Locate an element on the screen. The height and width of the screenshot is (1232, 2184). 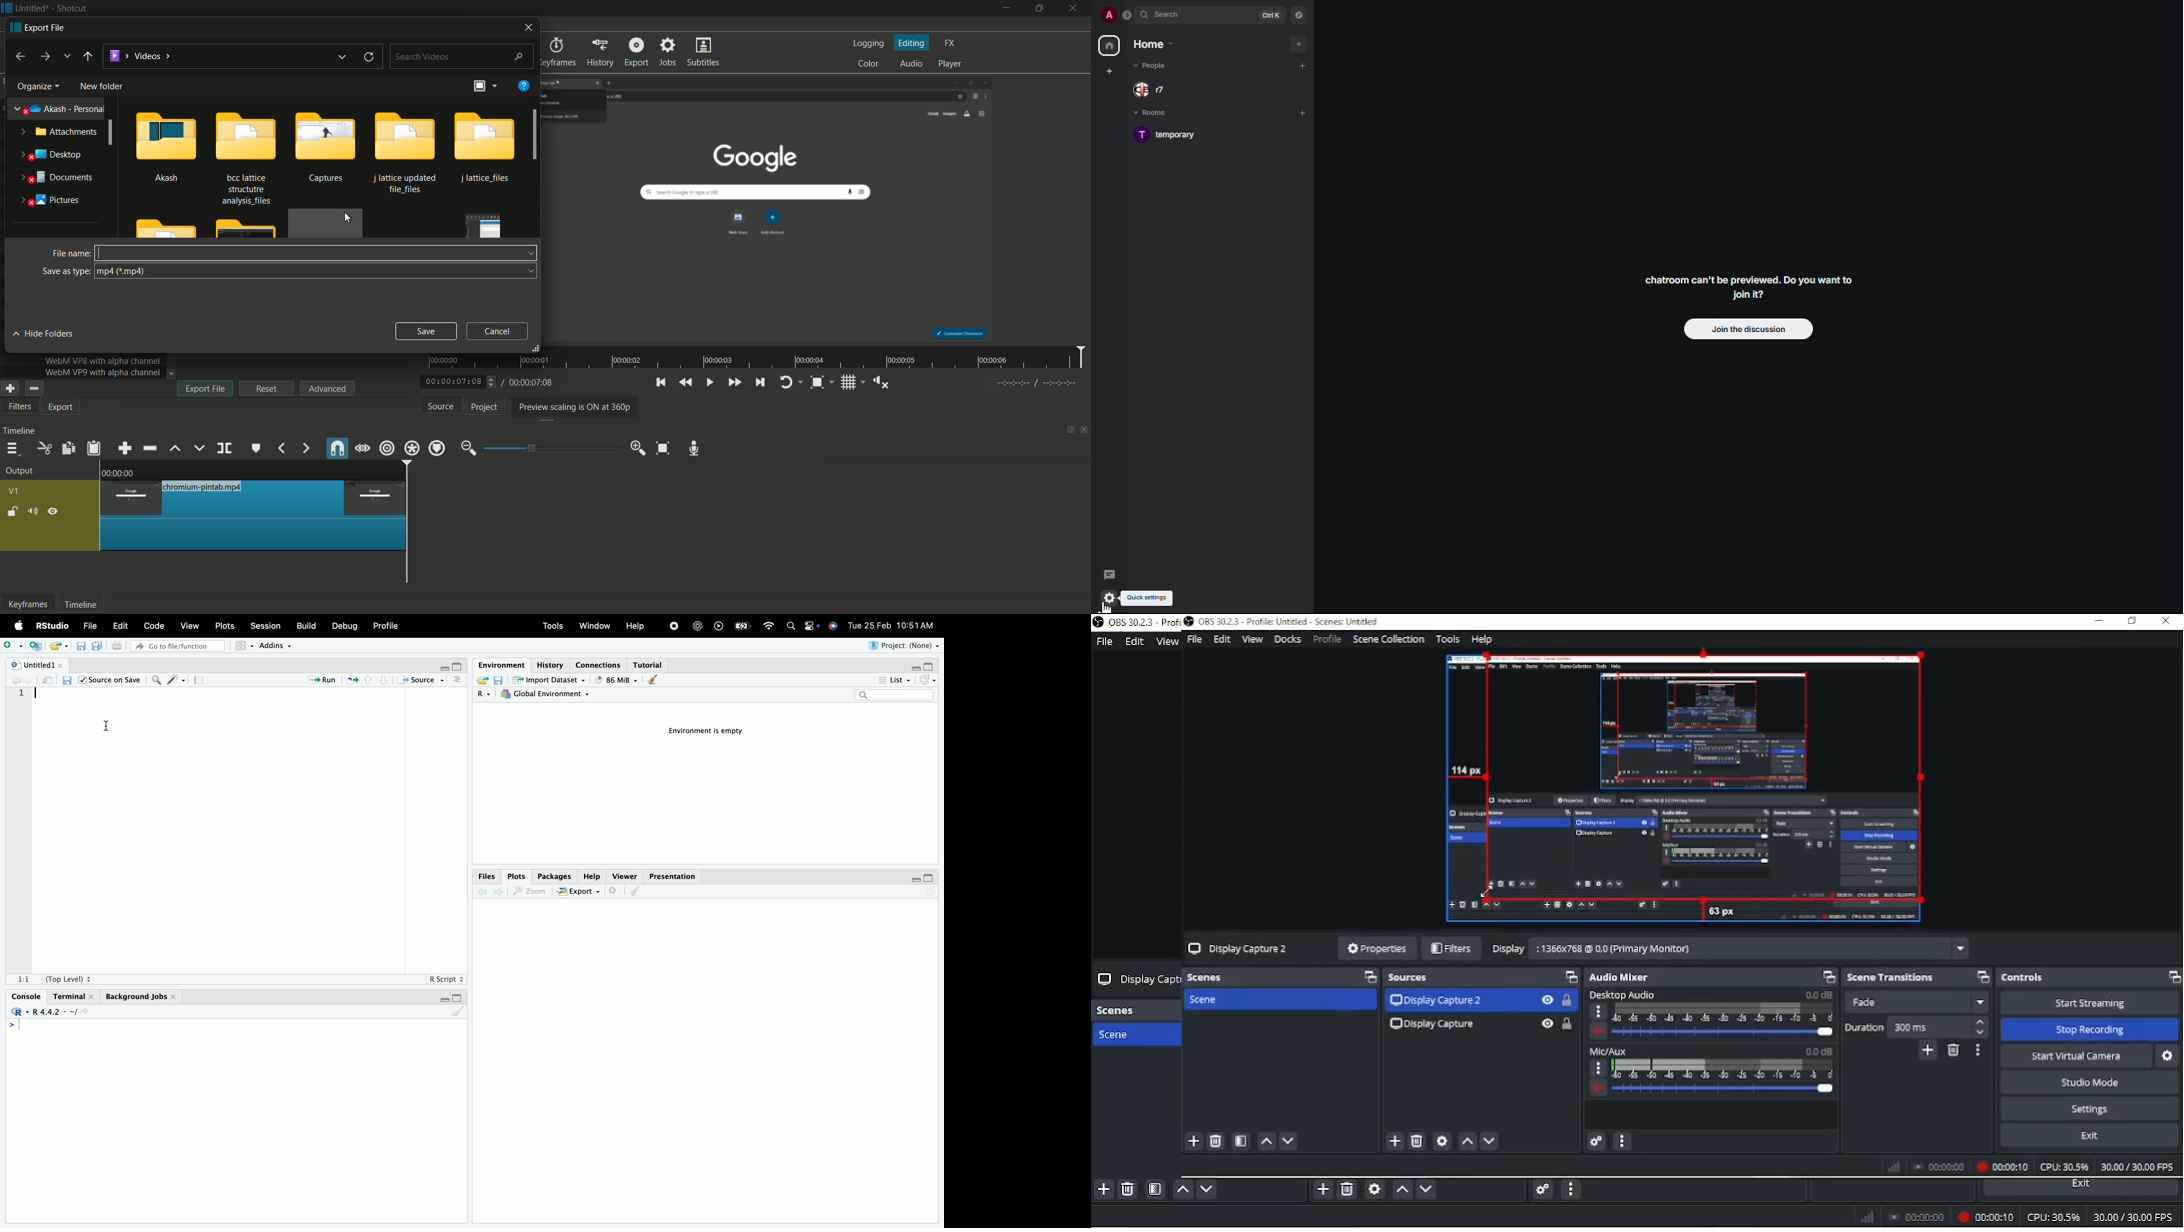
preview scaling is on at 360p is located at coordinates (572, 408).